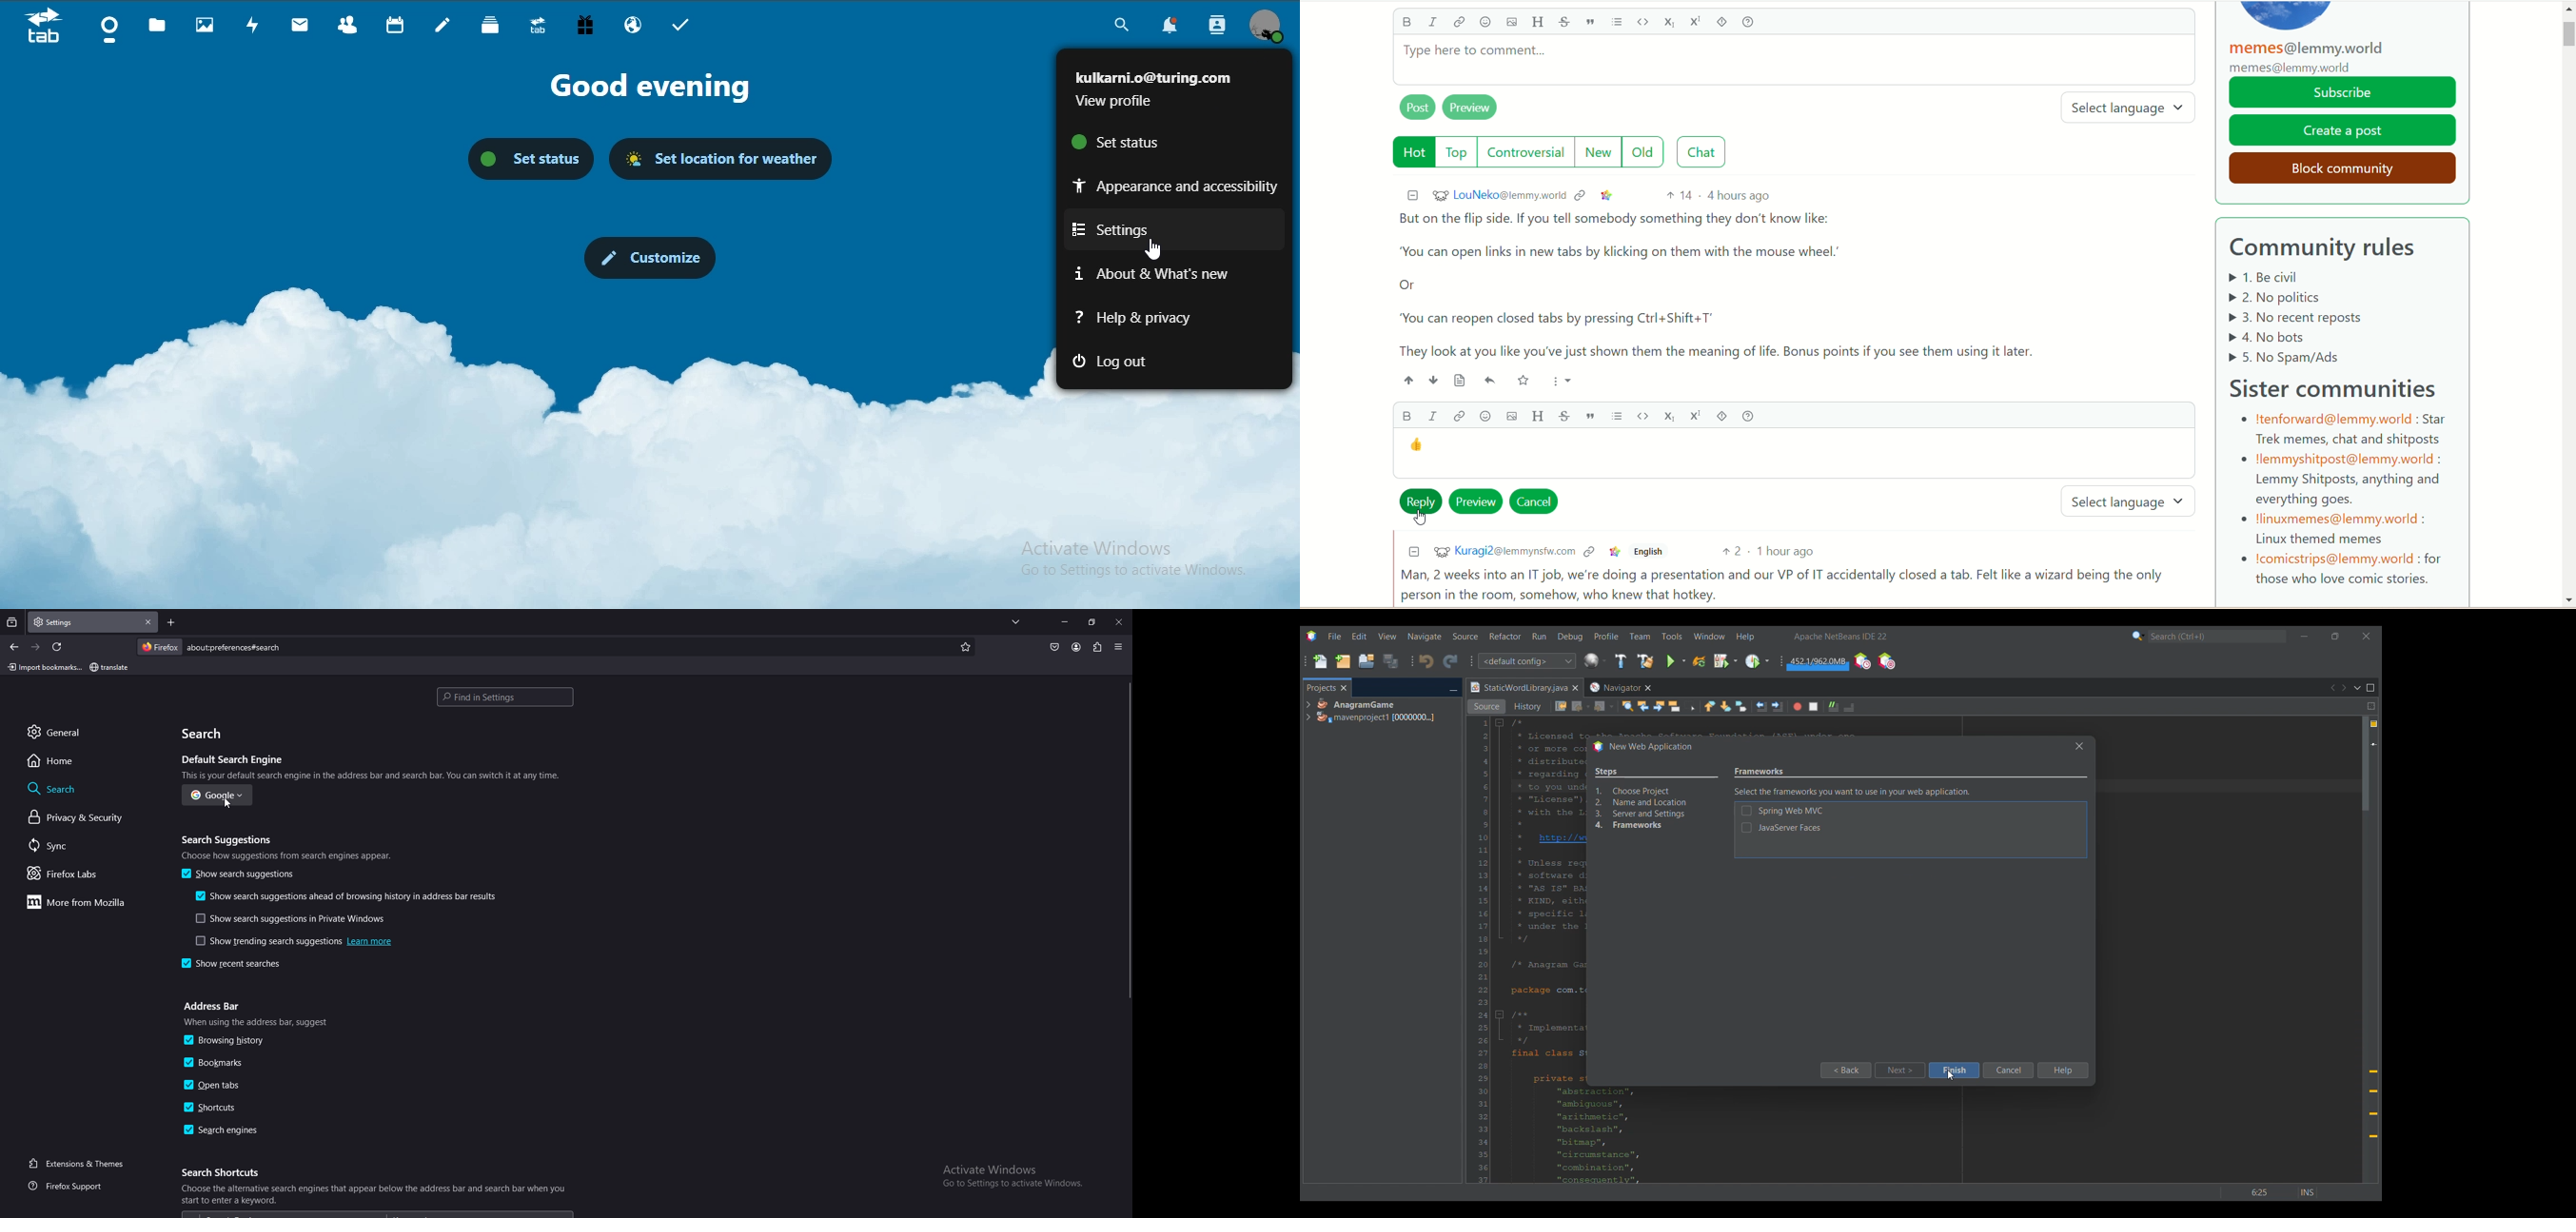  I want to click on superscript, so click(1696, 20).